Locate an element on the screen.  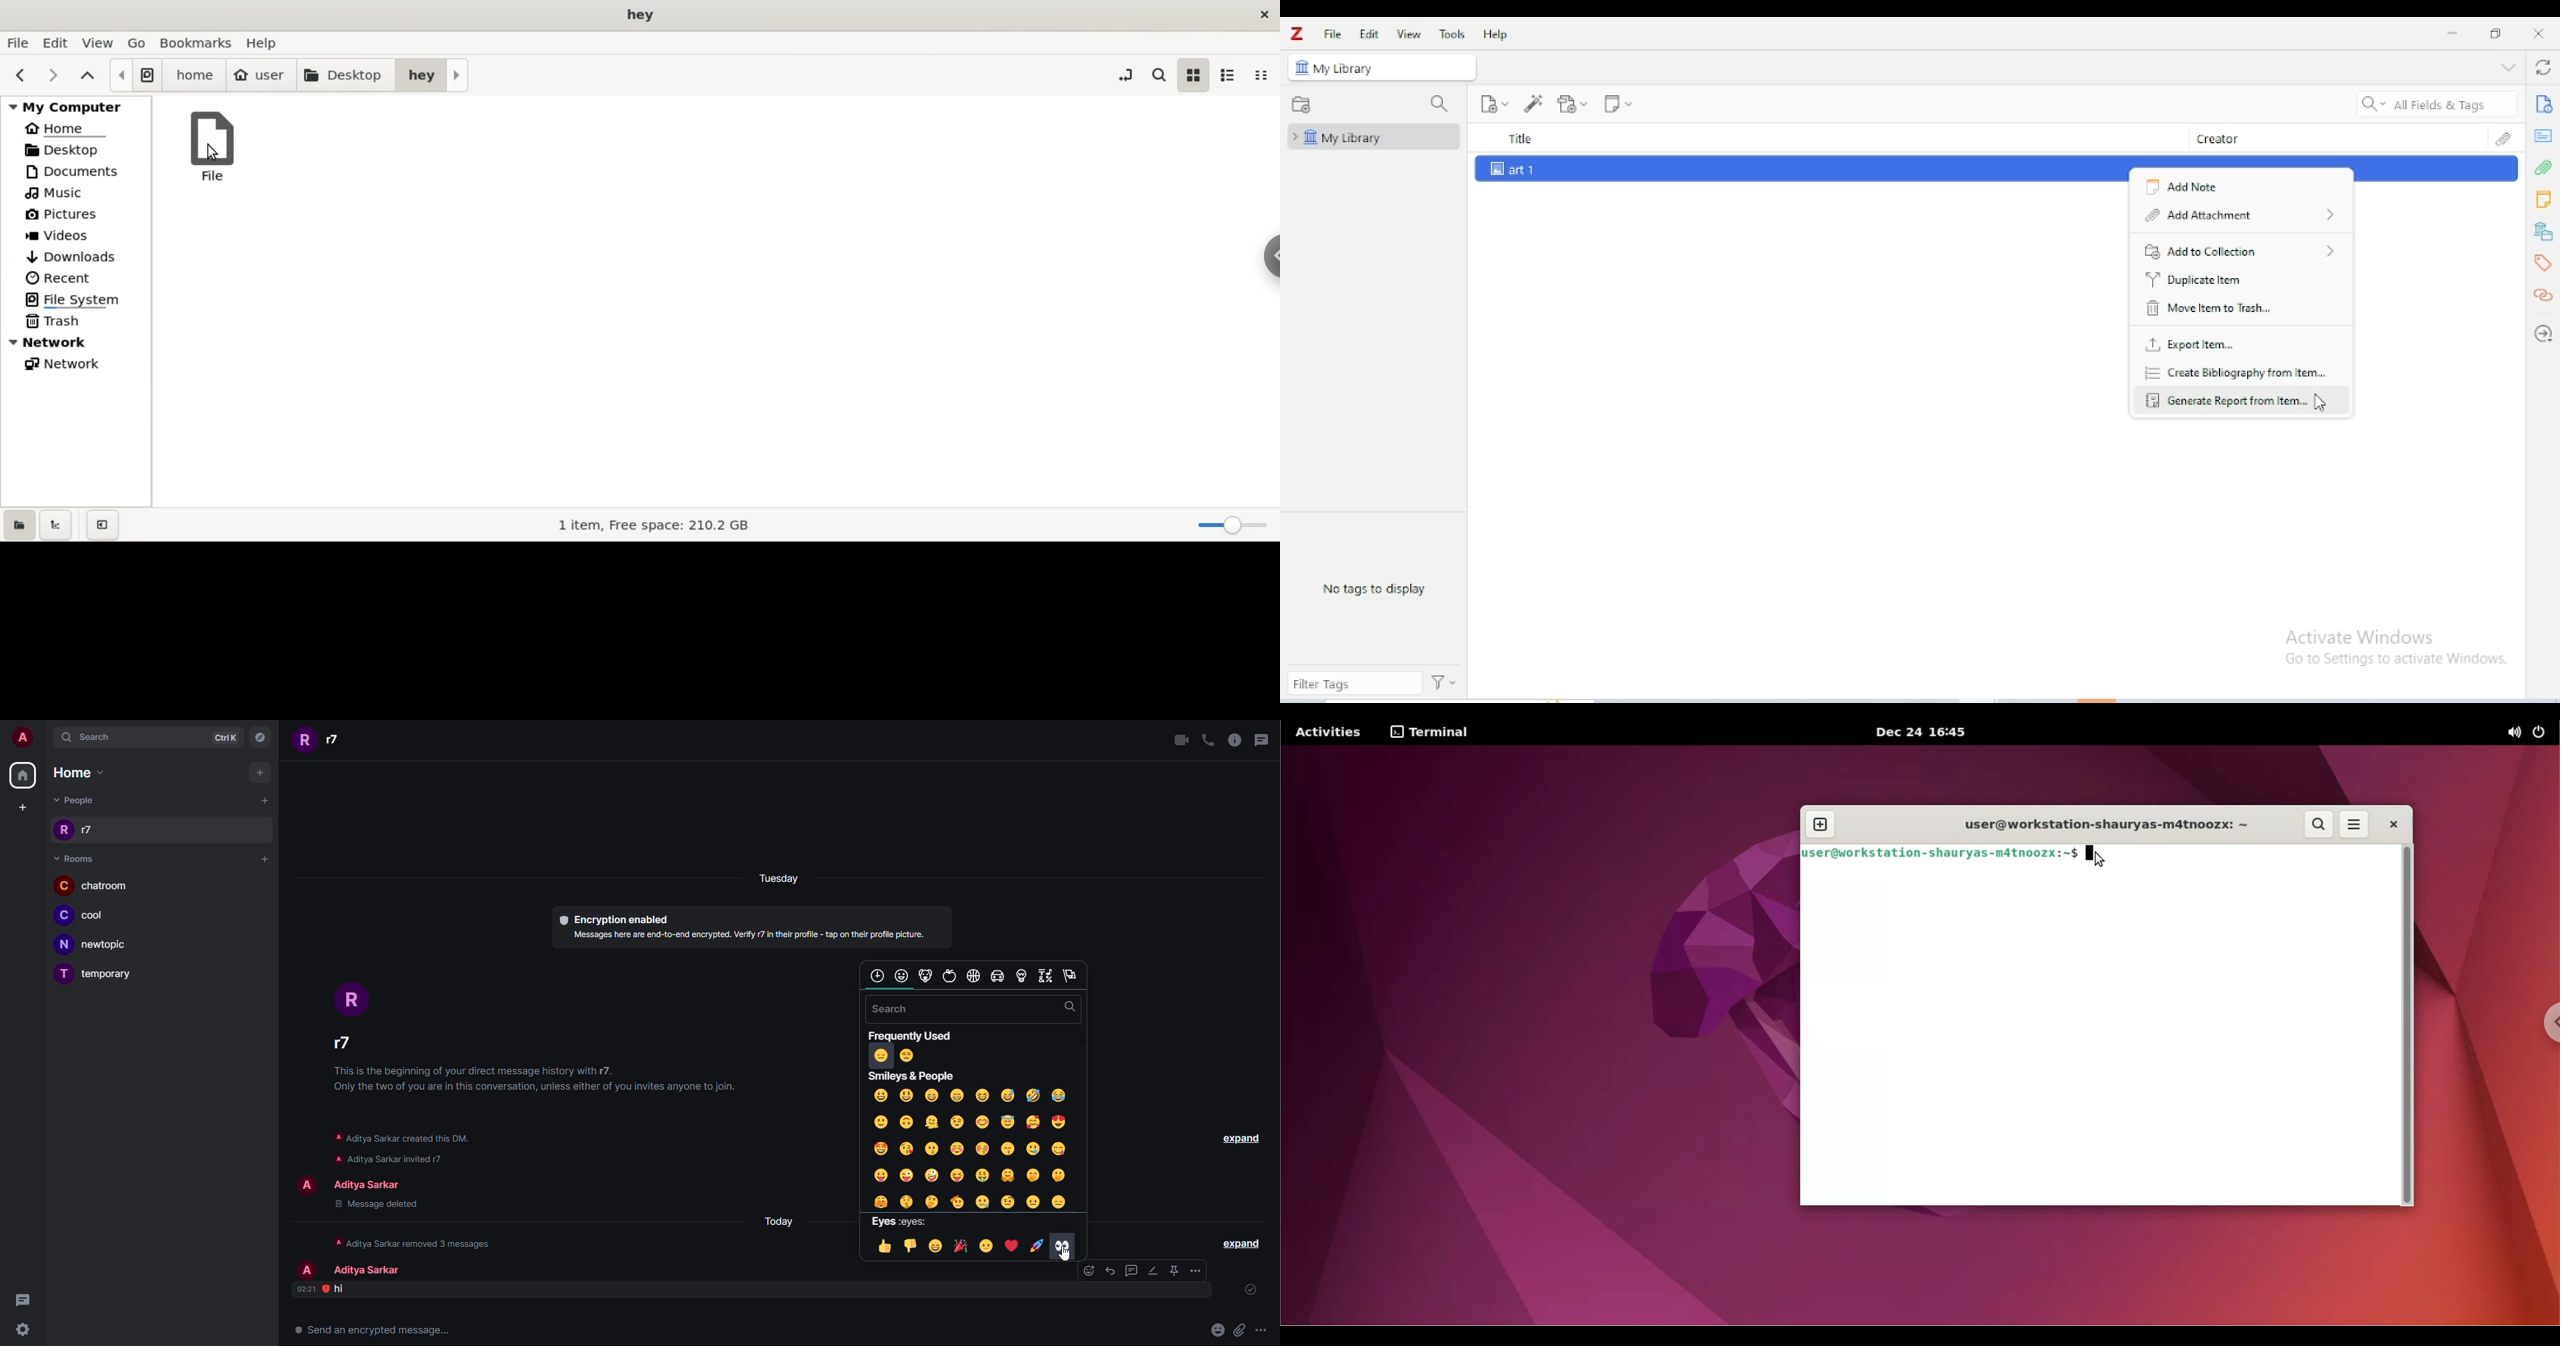
people is located at coordinates (341, 1044).